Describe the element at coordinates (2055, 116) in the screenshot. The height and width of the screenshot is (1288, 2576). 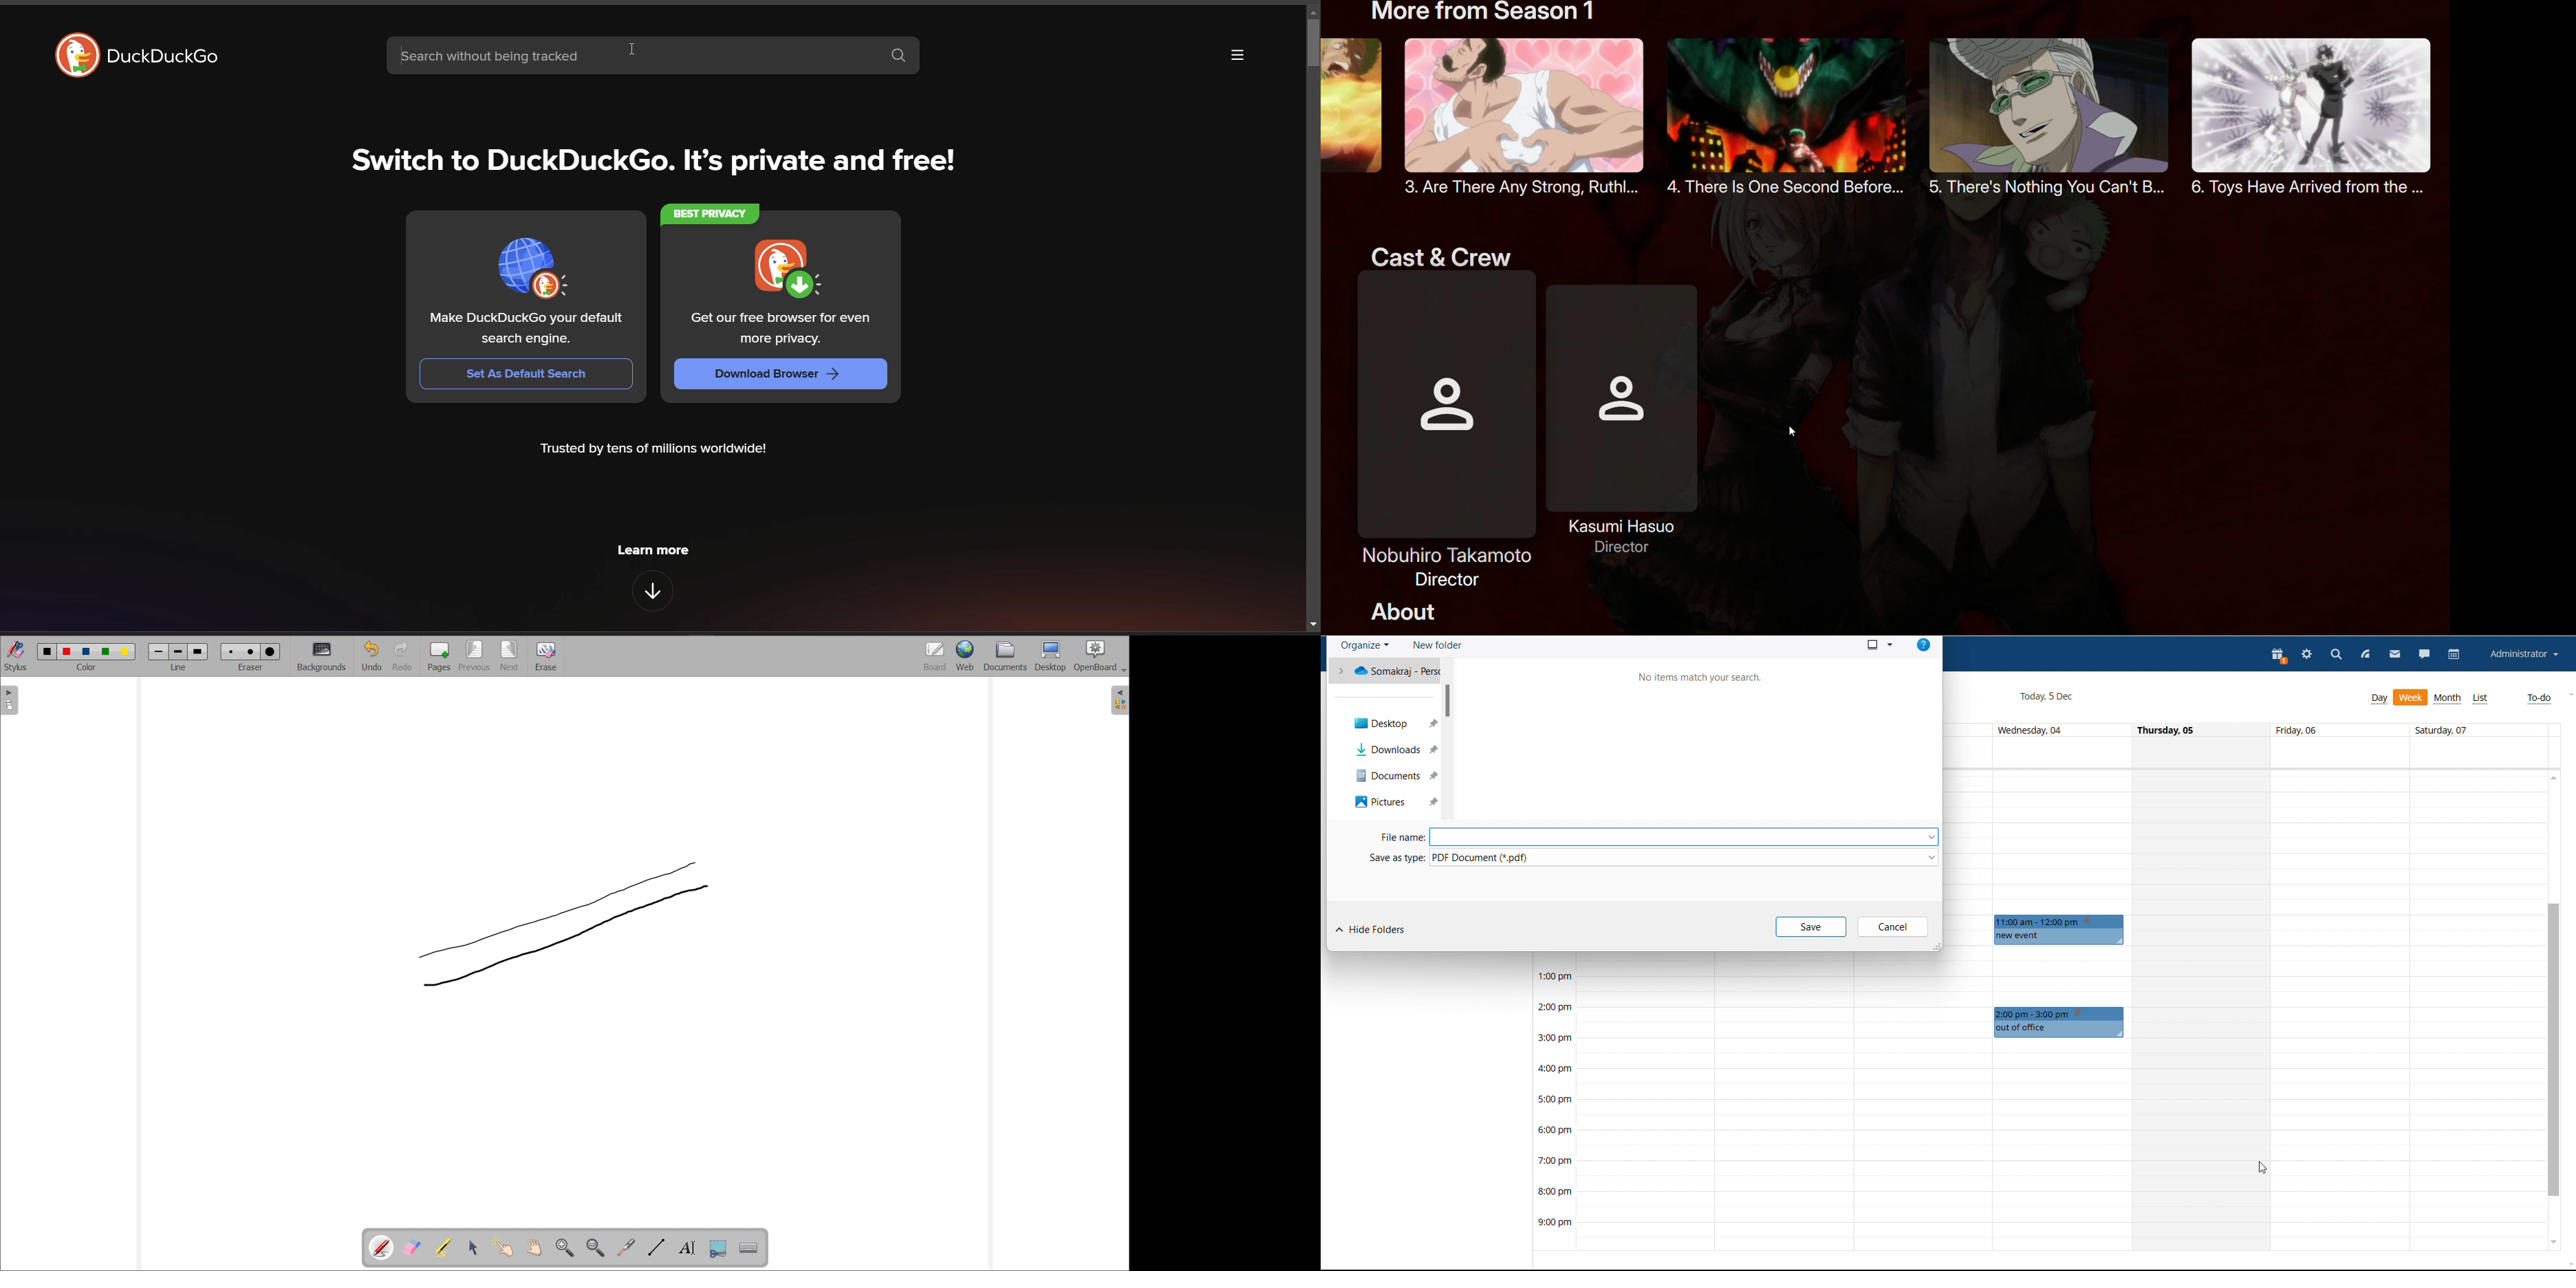
I see `There's nothing you can't` at that location.